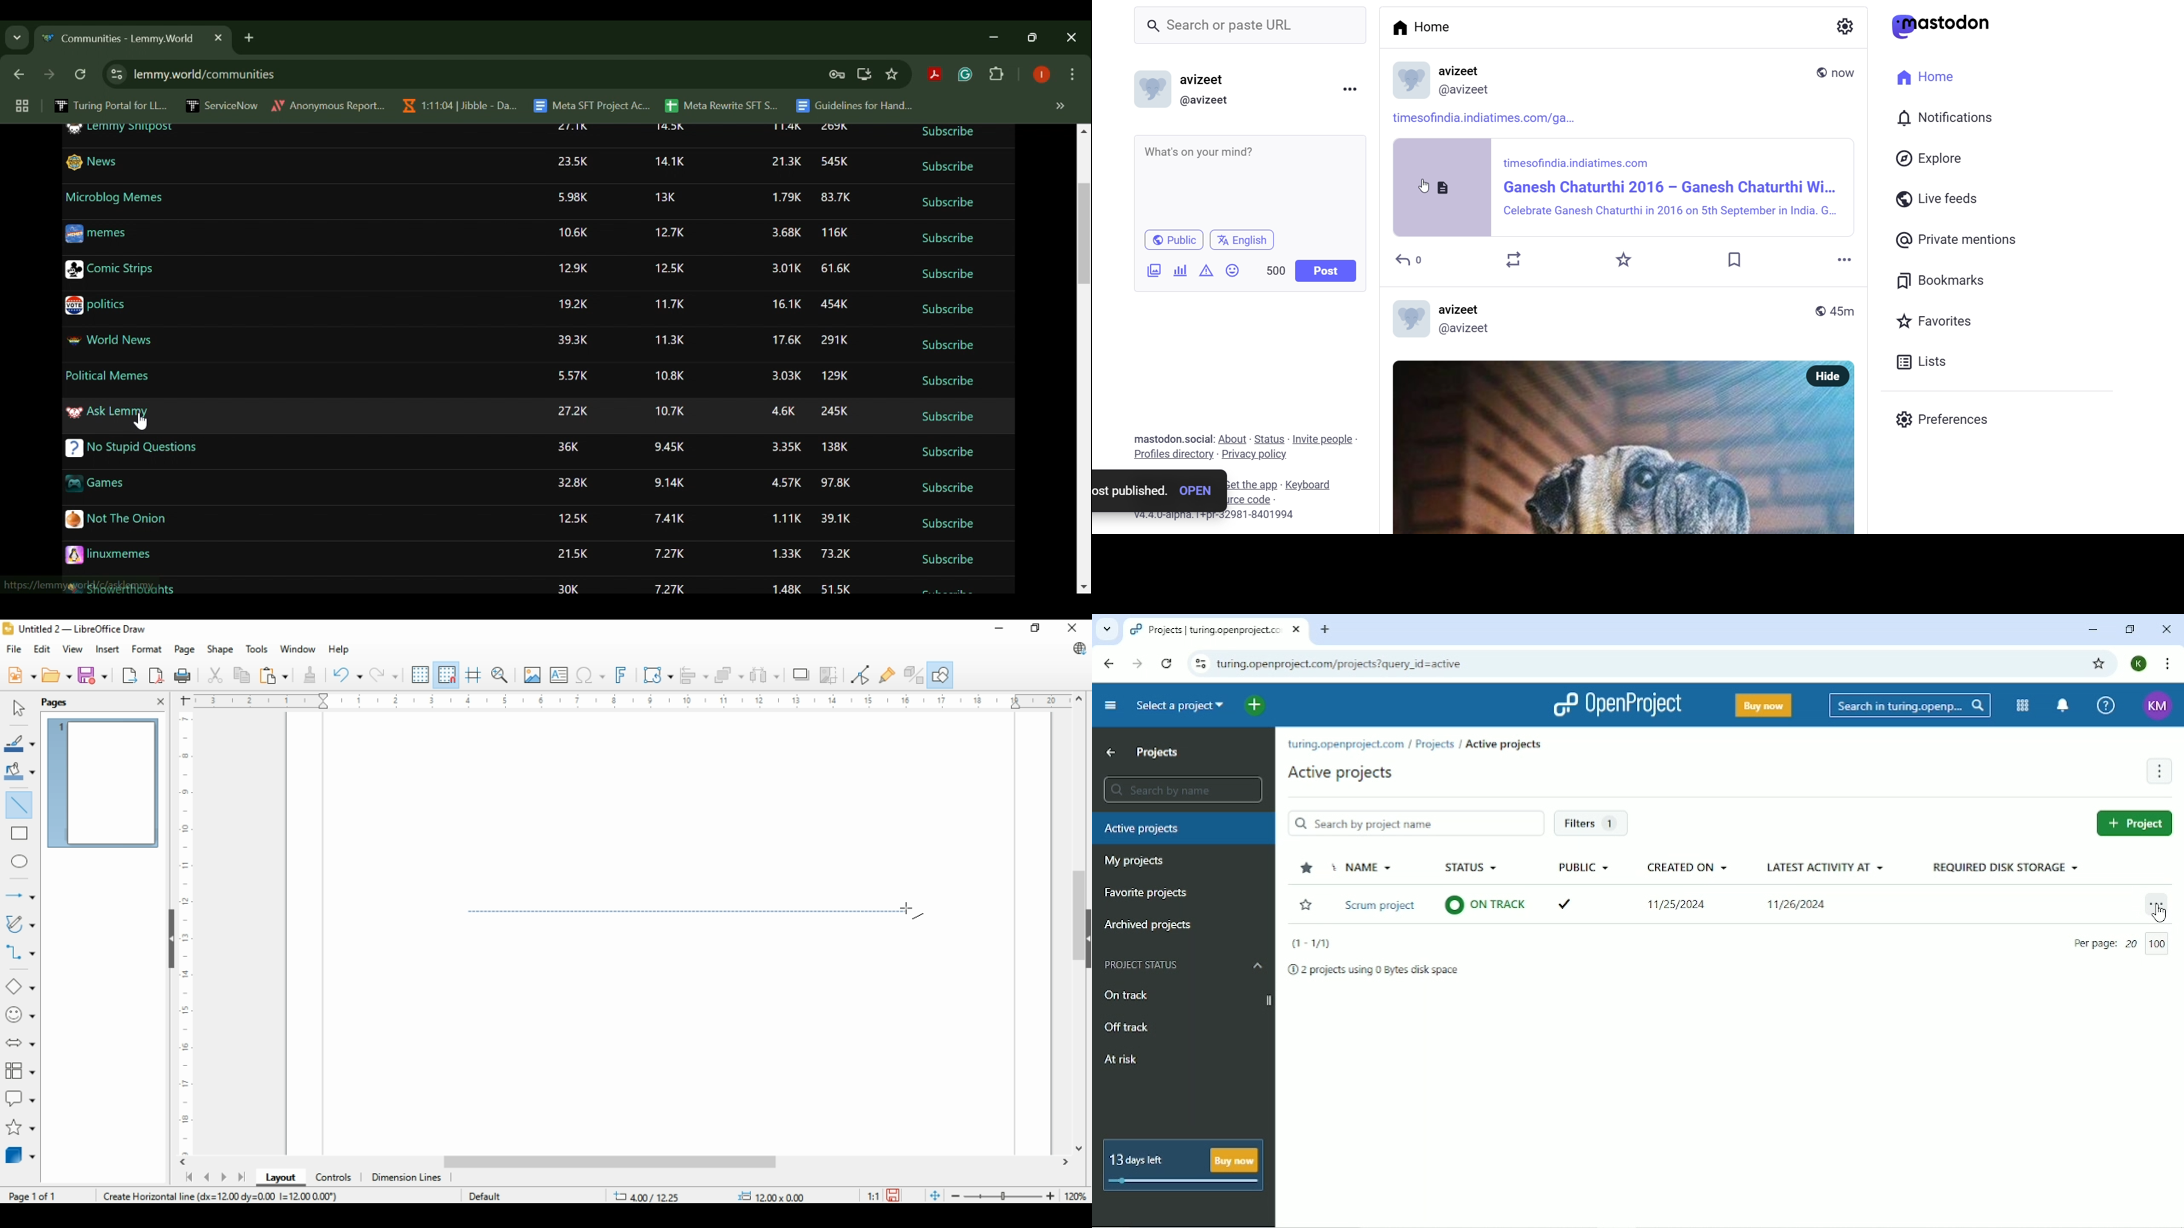 The image size is (2184, 1232). Describe the element at coordinates (207, 1179) in the screenshot. I see `previous page` at that location.